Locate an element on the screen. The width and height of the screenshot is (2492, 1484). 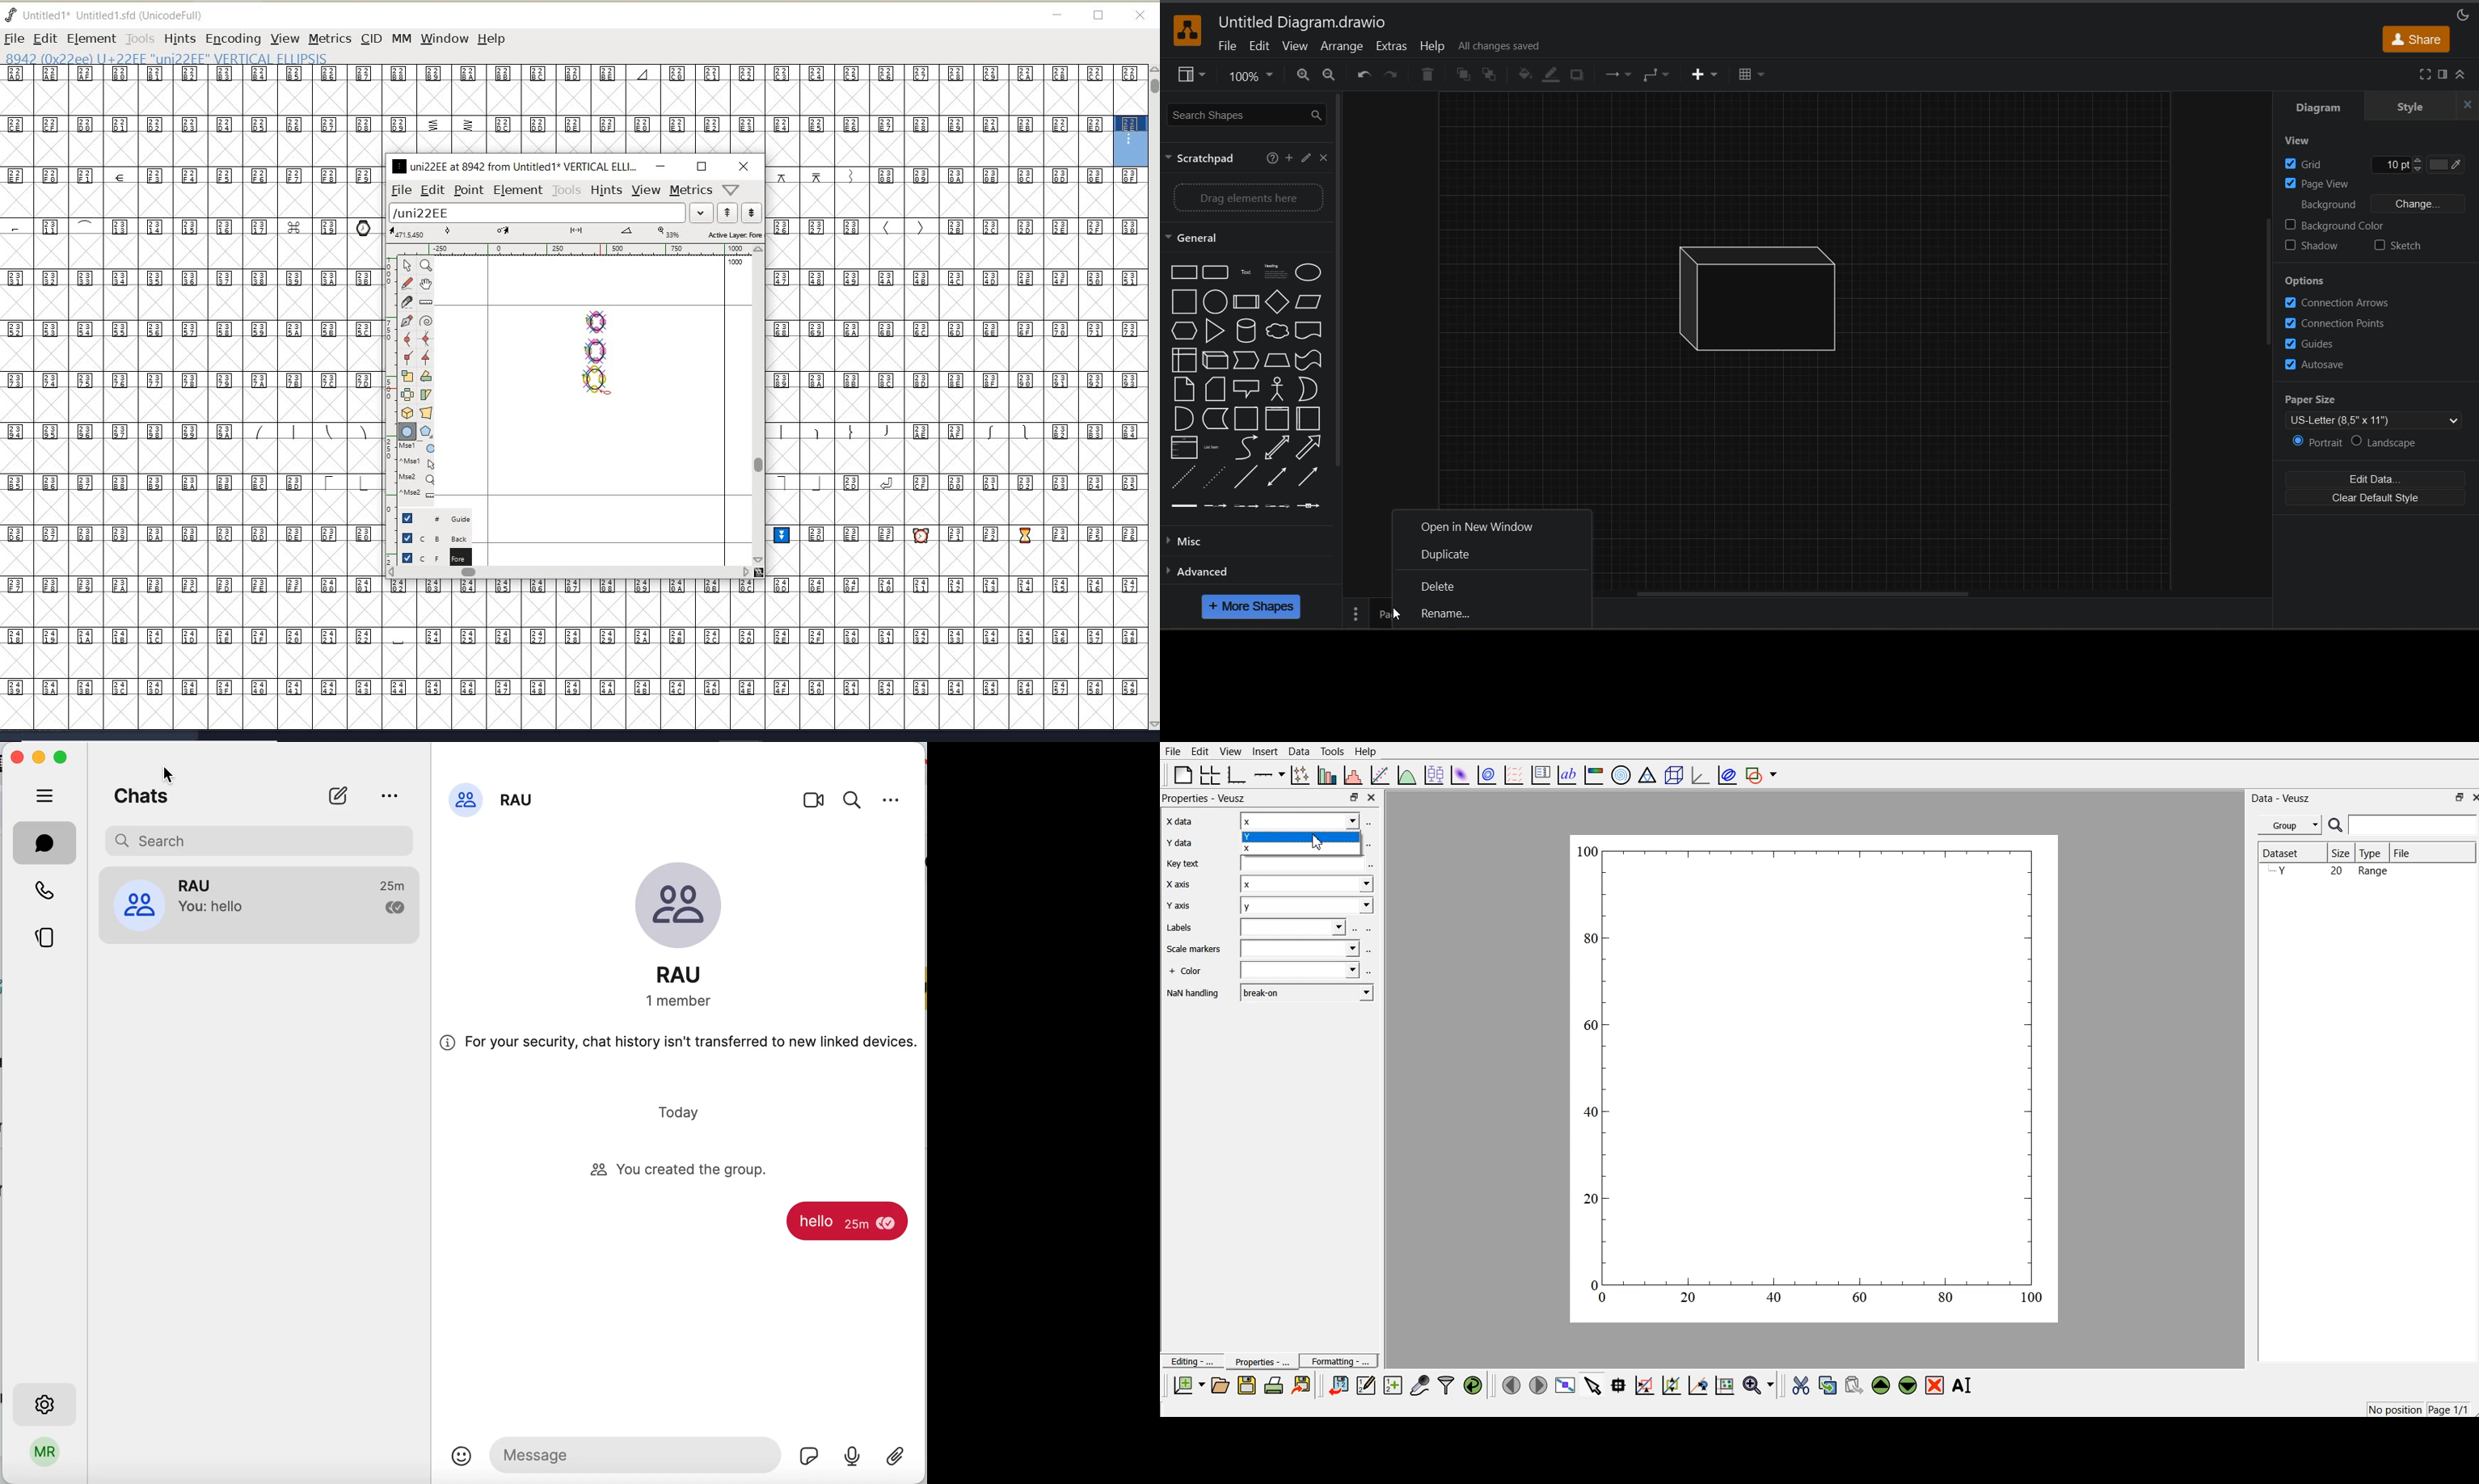
No position page 1/1 is located at coordinates (2417, 1409).